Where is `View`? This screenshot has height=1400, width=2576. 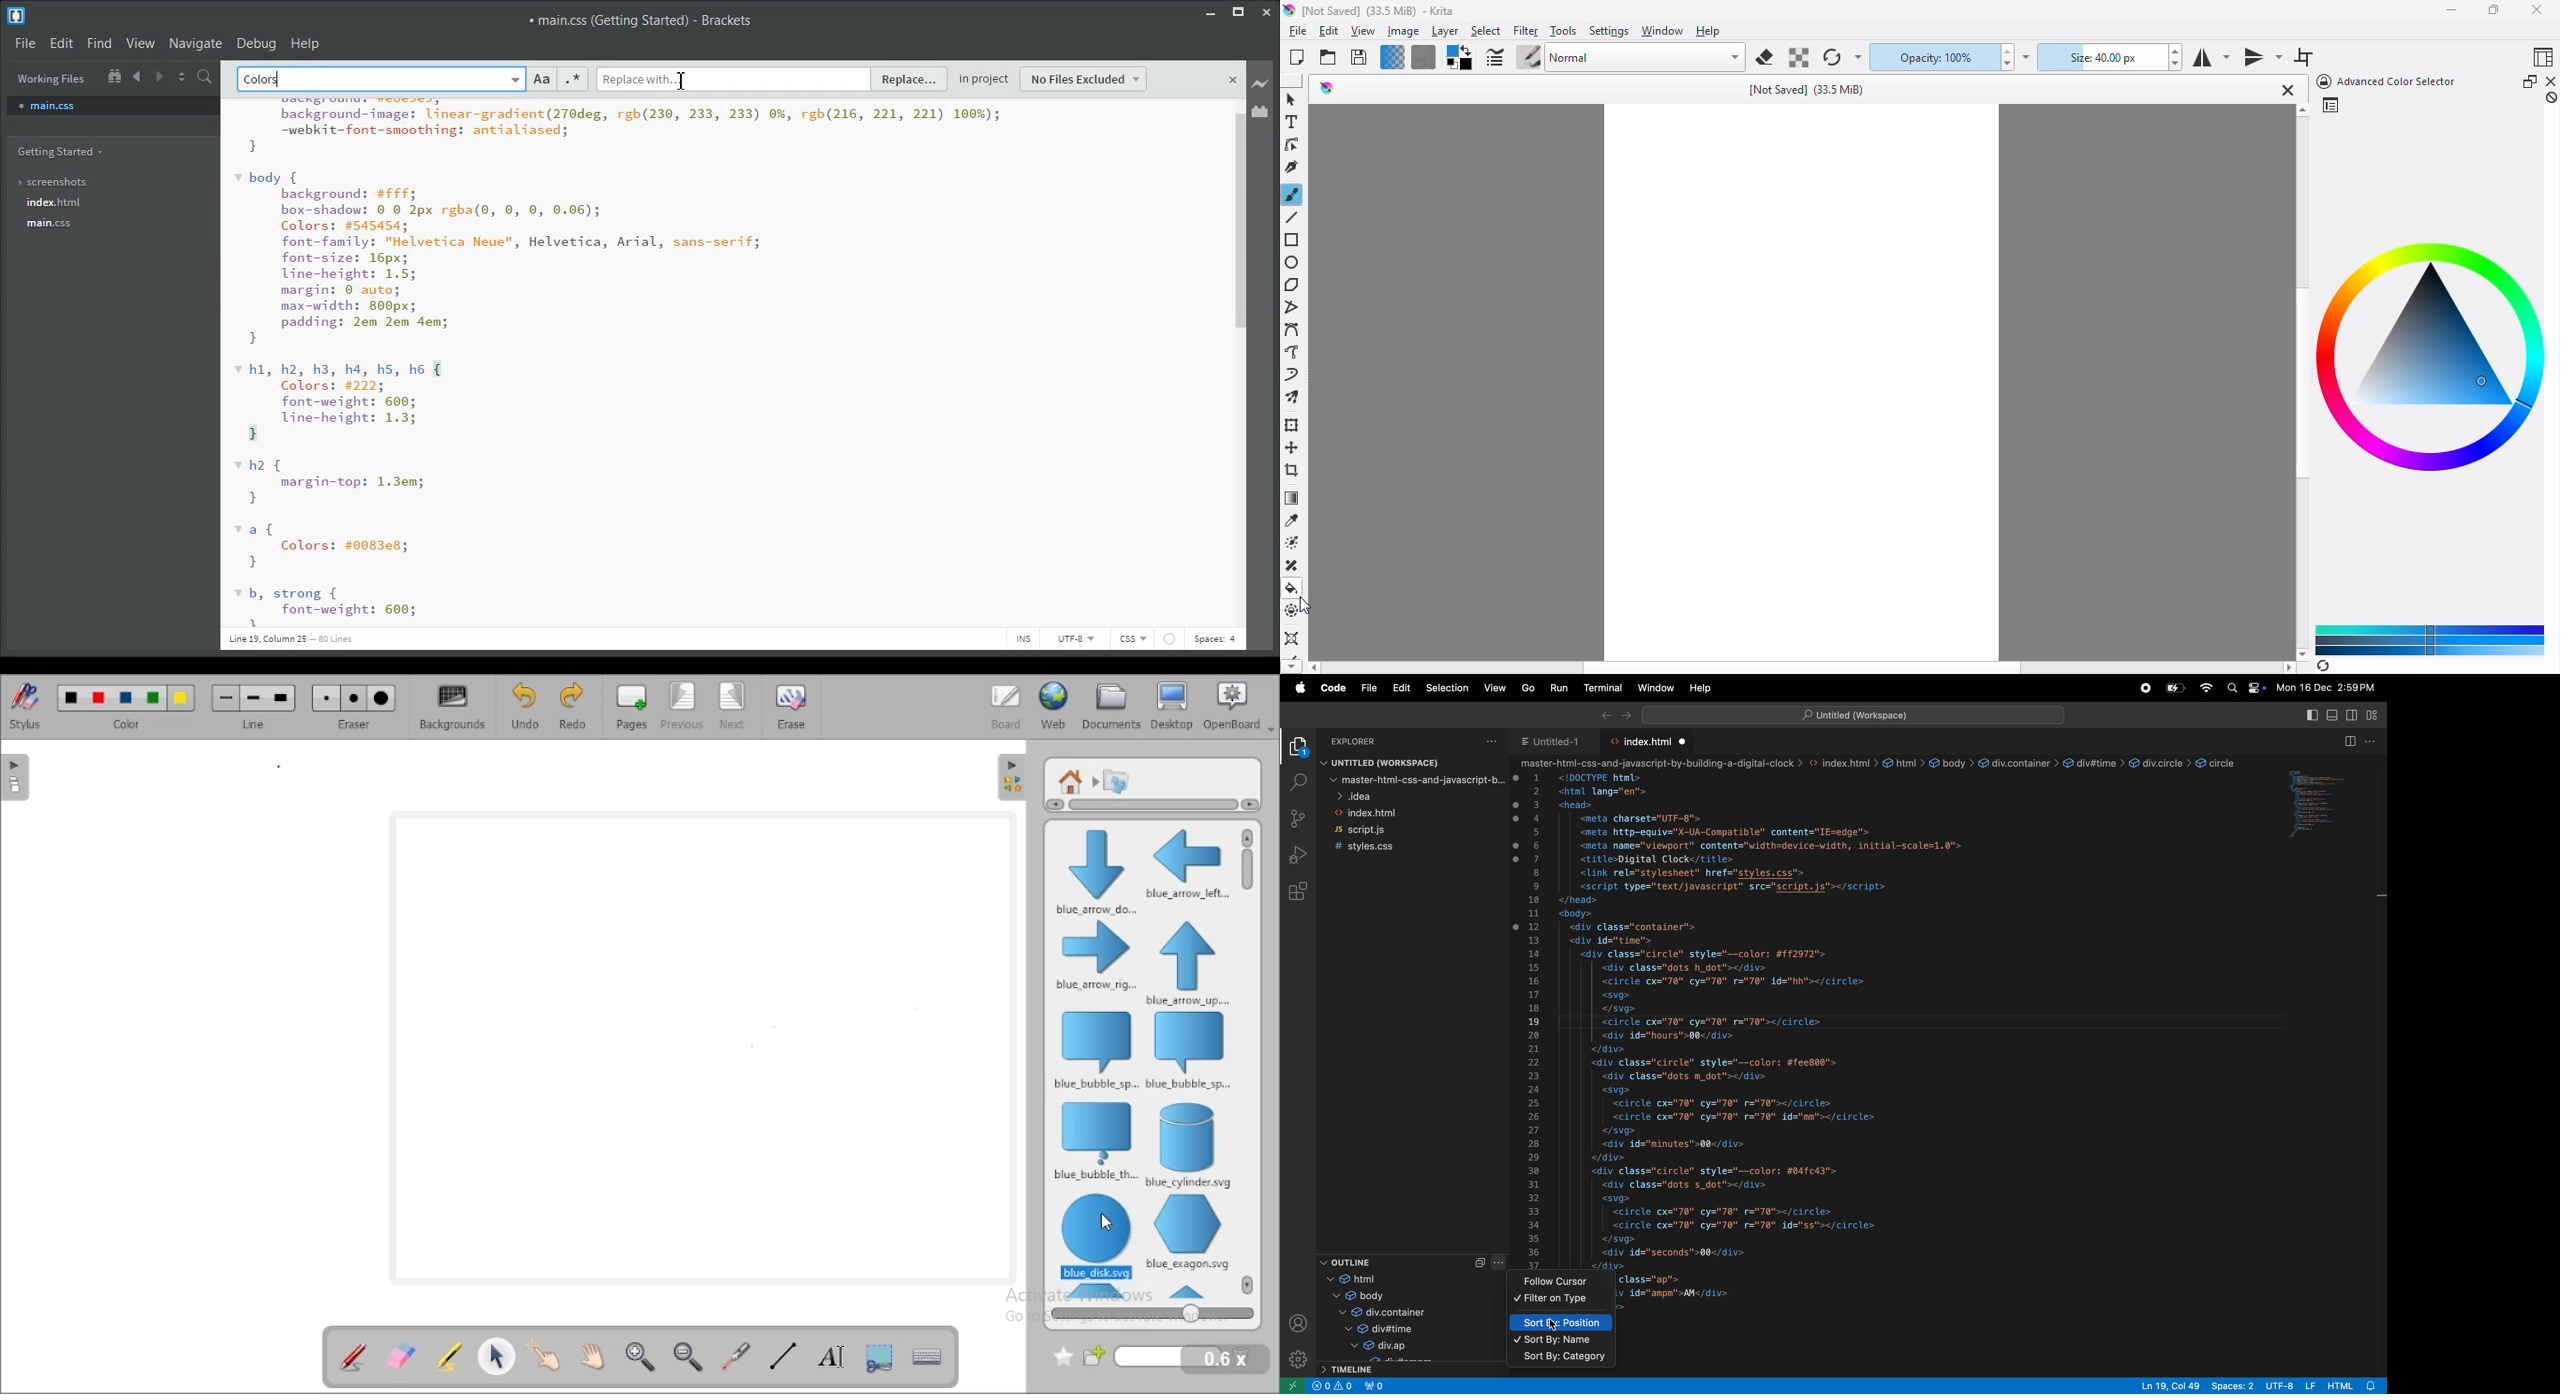 View is located at coordinates (1494, 690).